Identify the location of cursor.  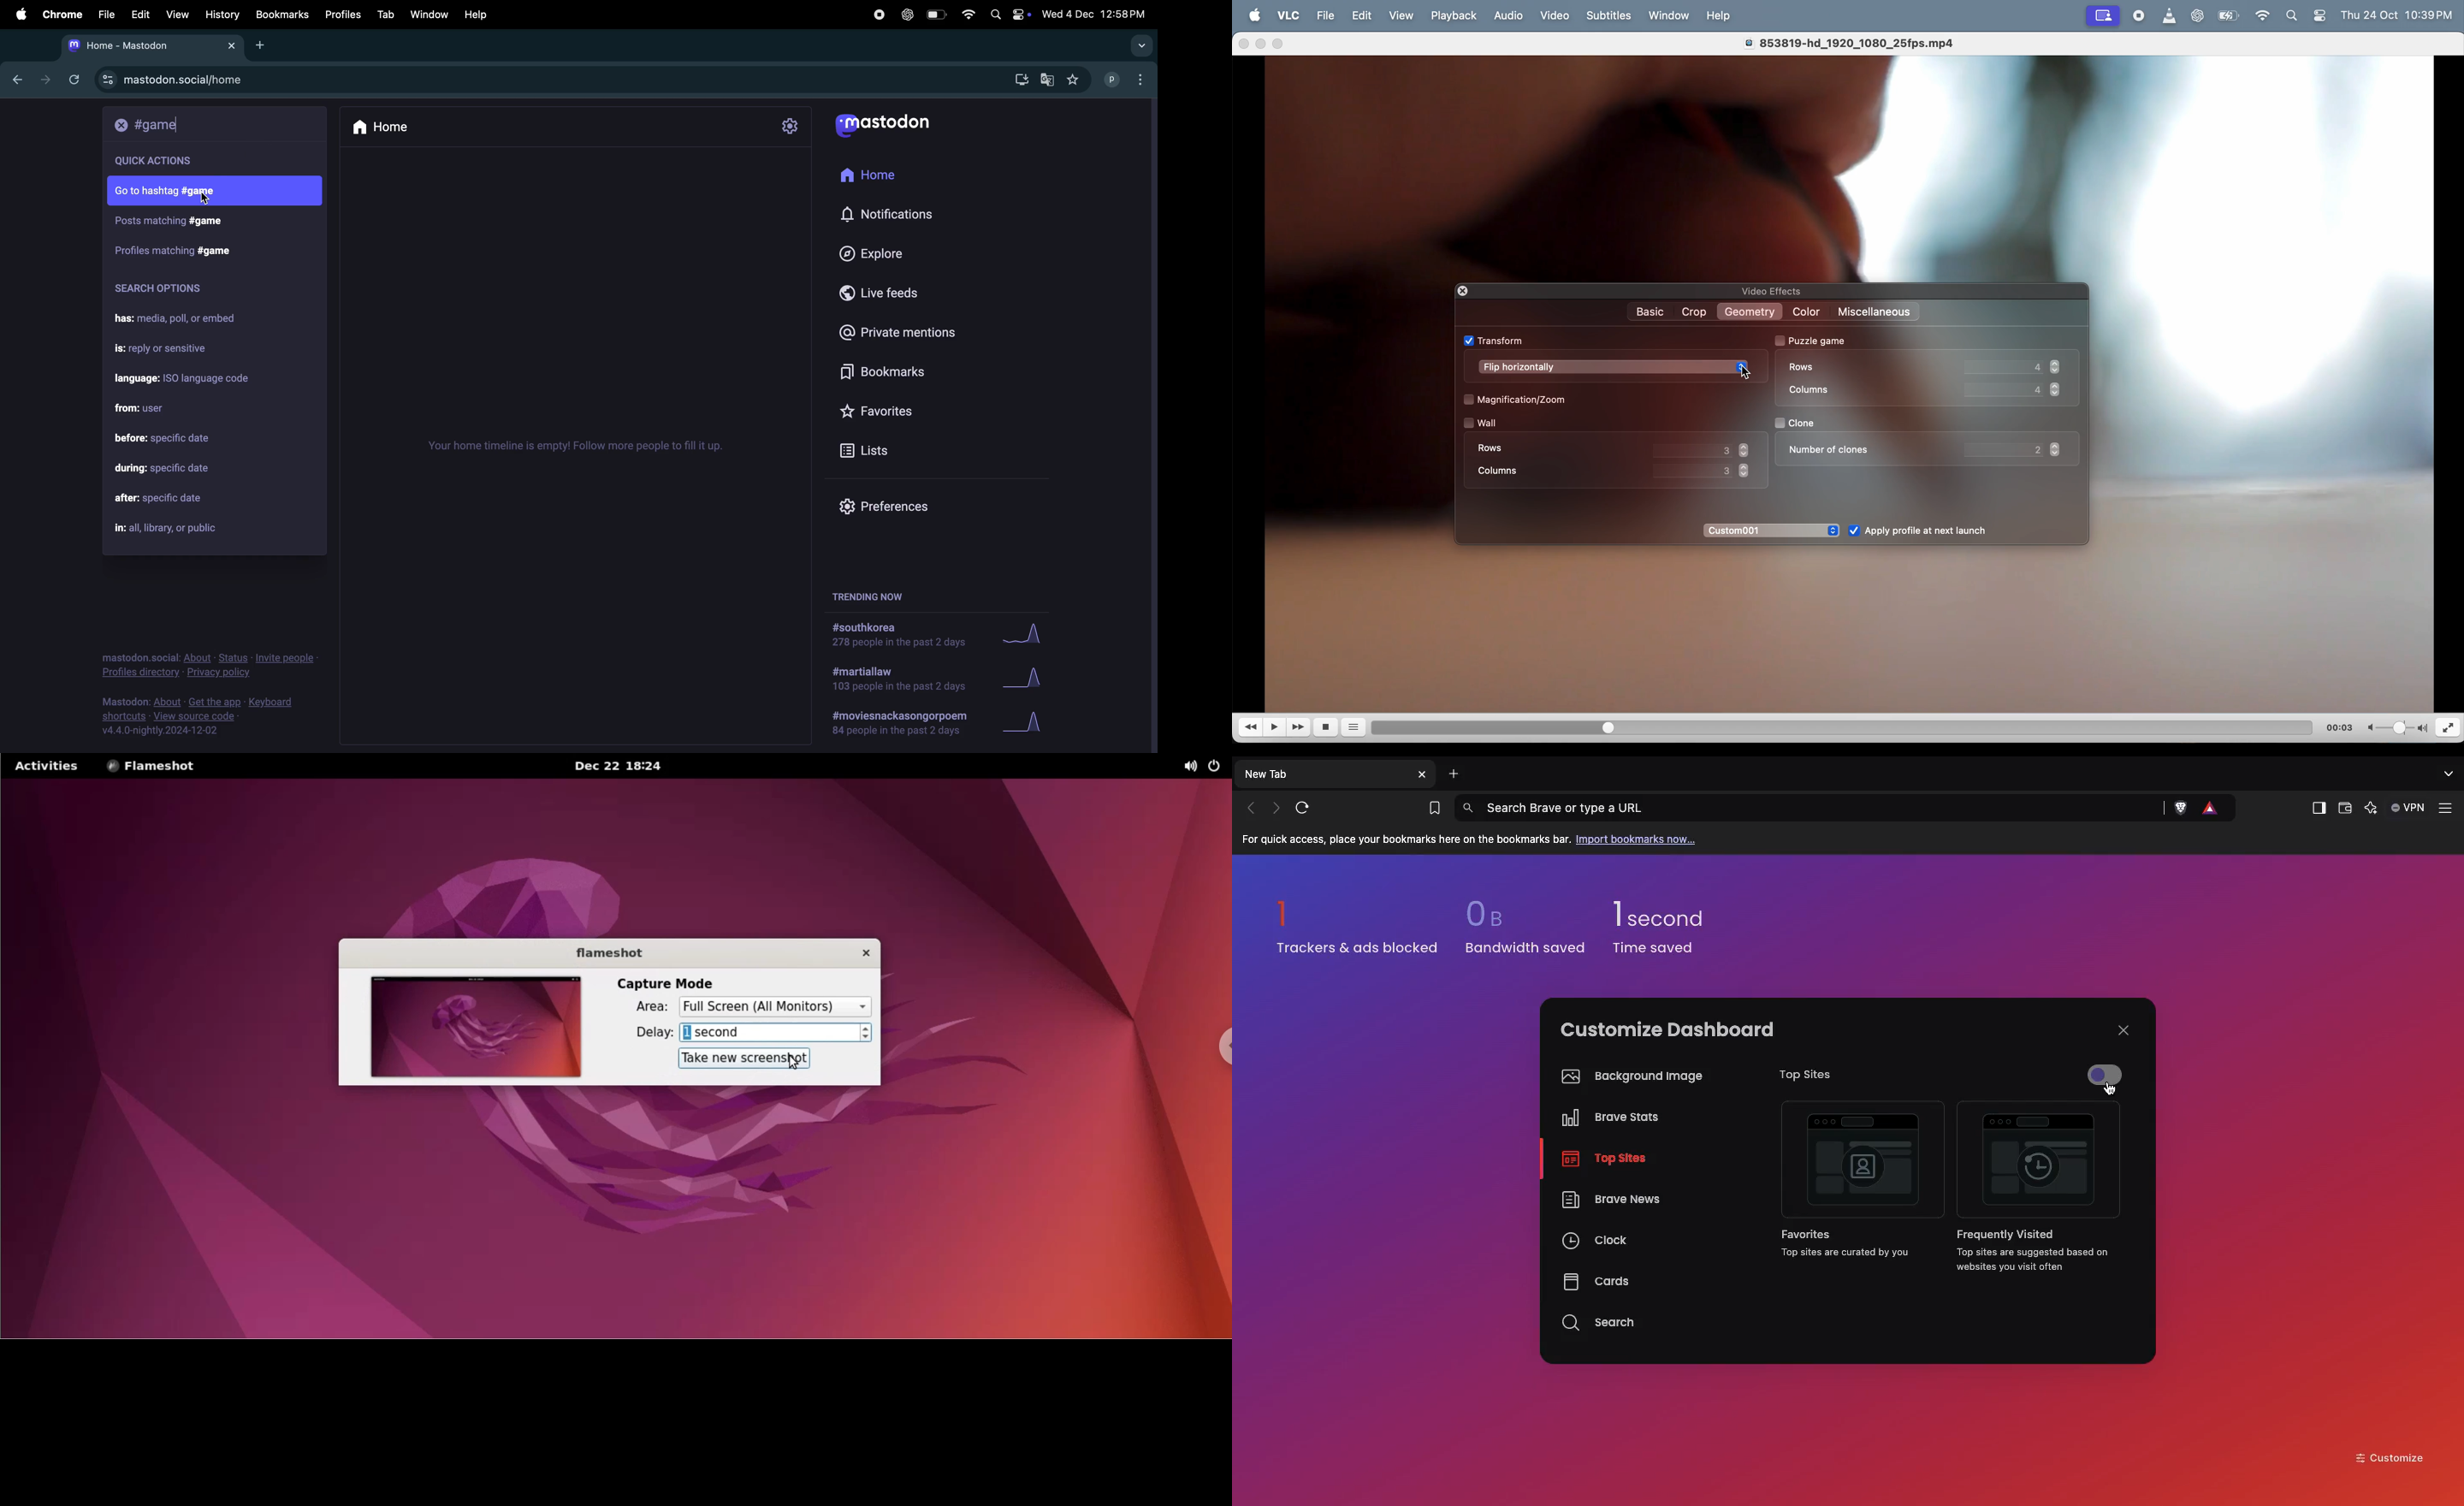
(206, 199).